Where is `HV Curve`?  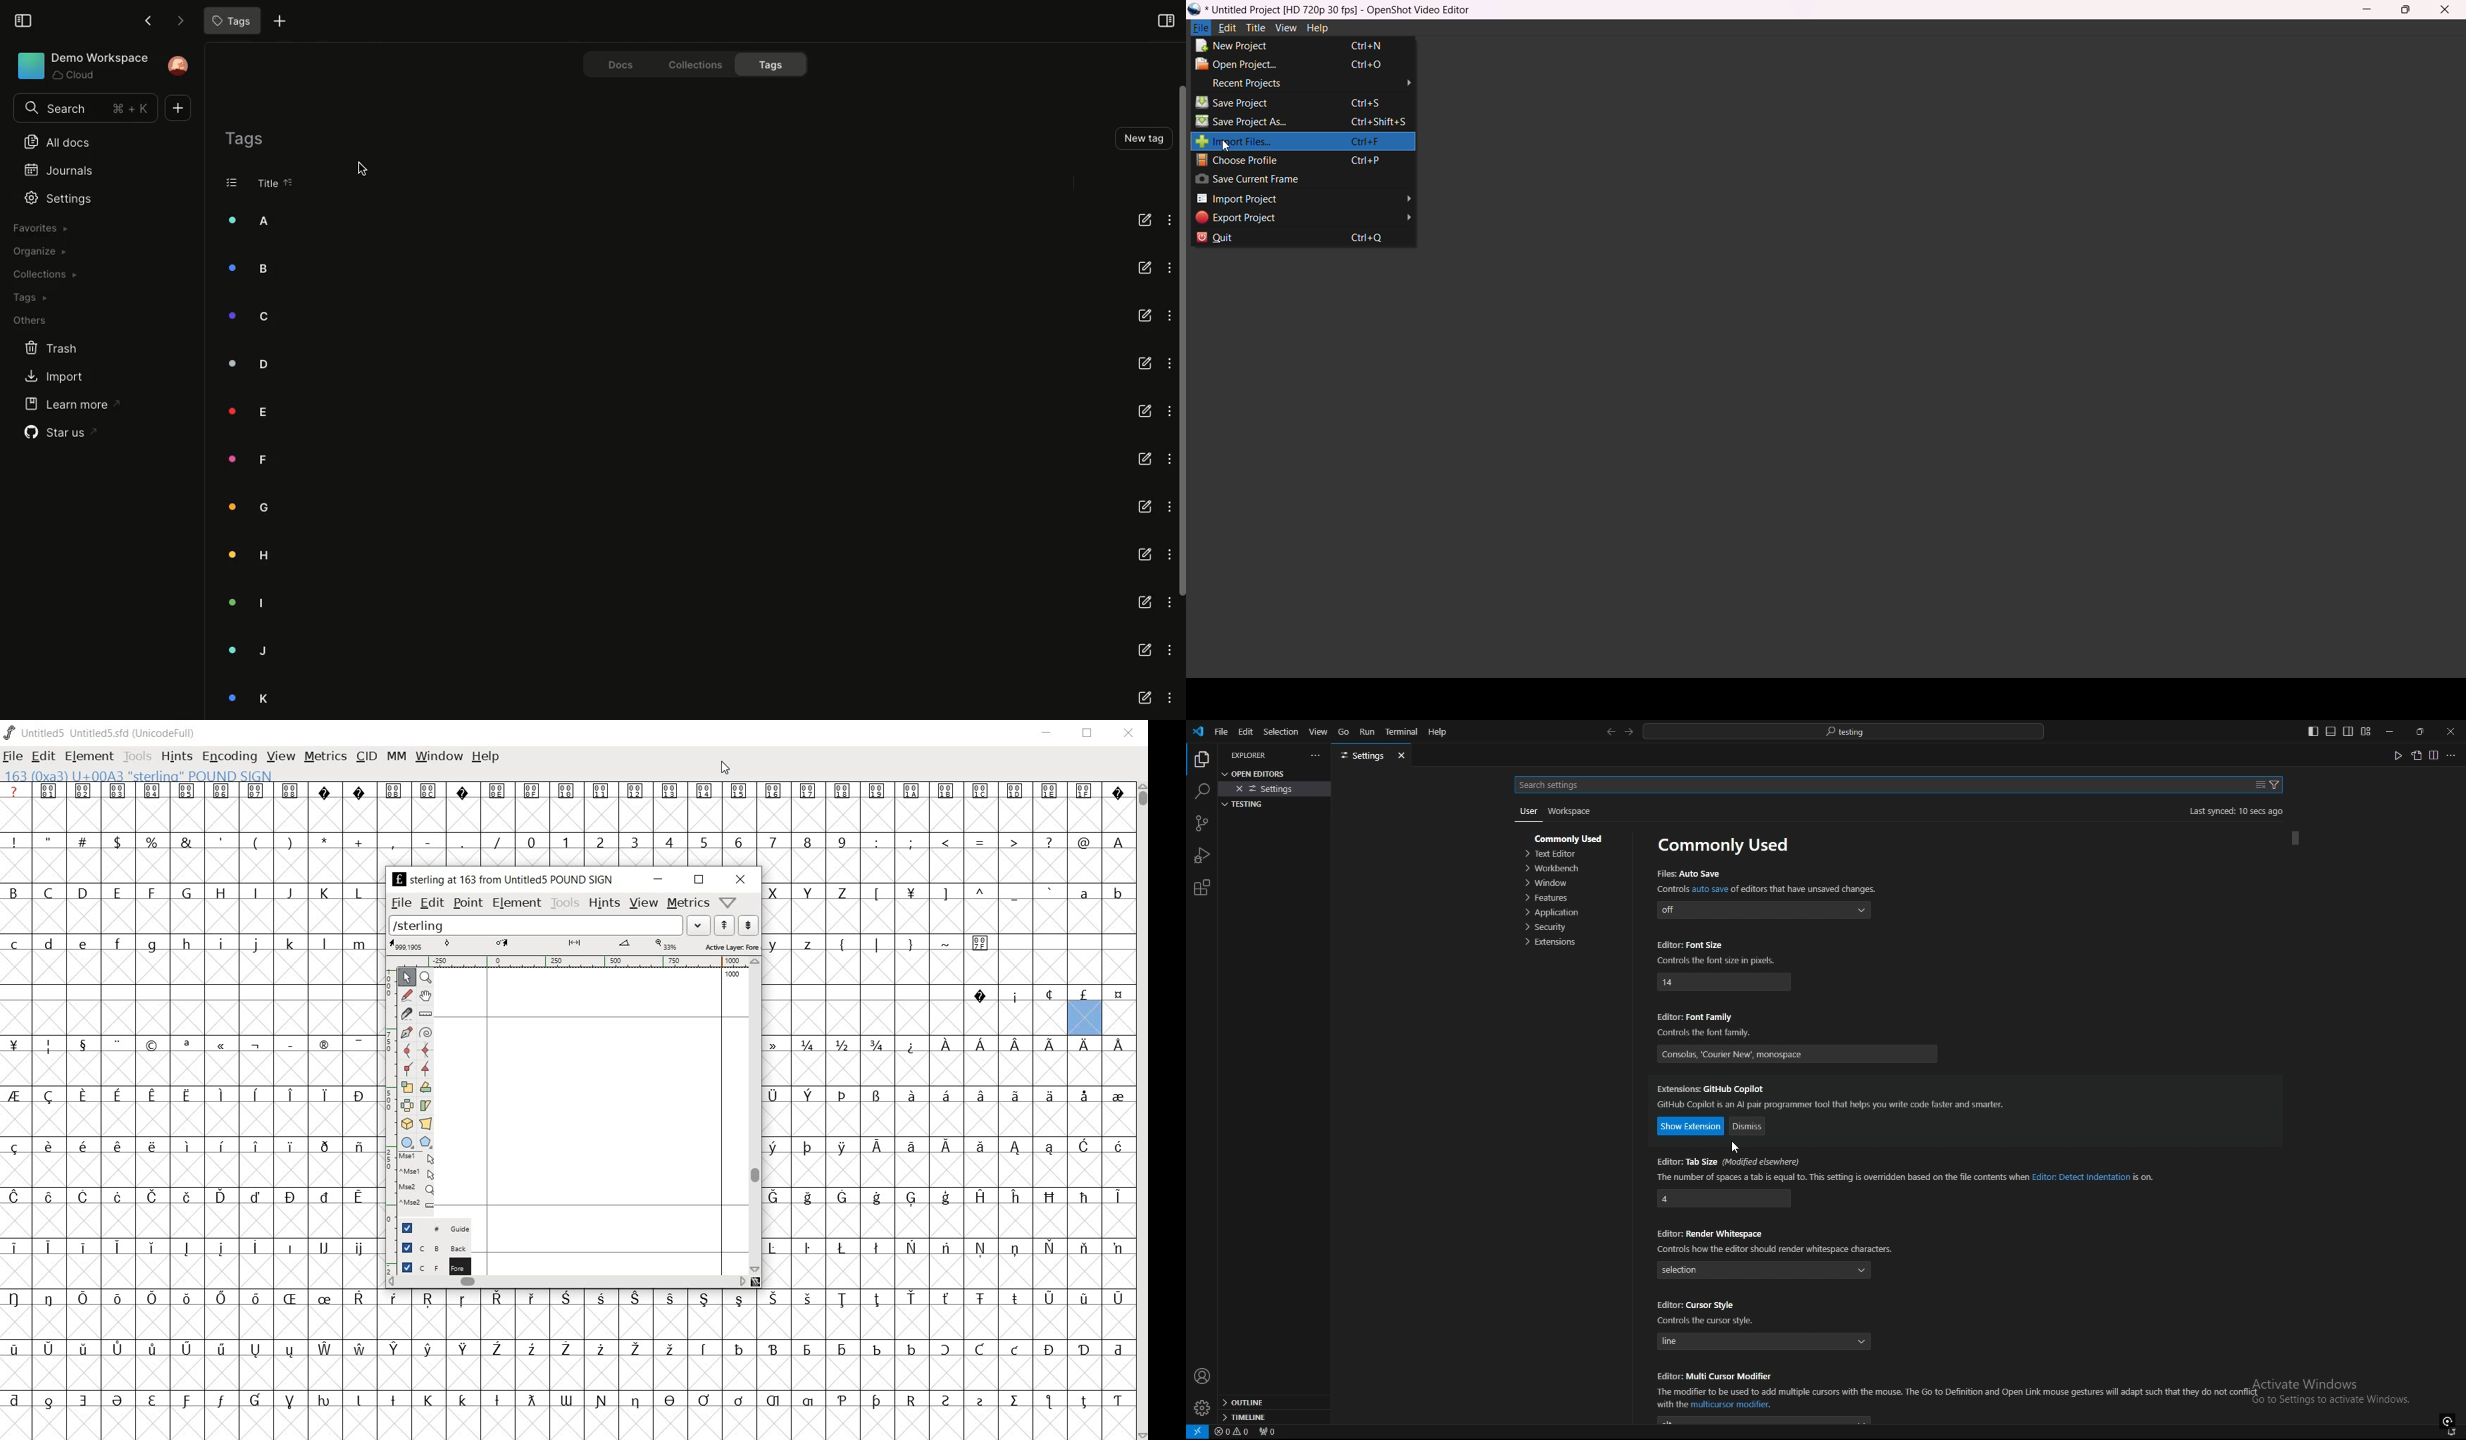 HV Curve is located at coordinates (428, 1050).